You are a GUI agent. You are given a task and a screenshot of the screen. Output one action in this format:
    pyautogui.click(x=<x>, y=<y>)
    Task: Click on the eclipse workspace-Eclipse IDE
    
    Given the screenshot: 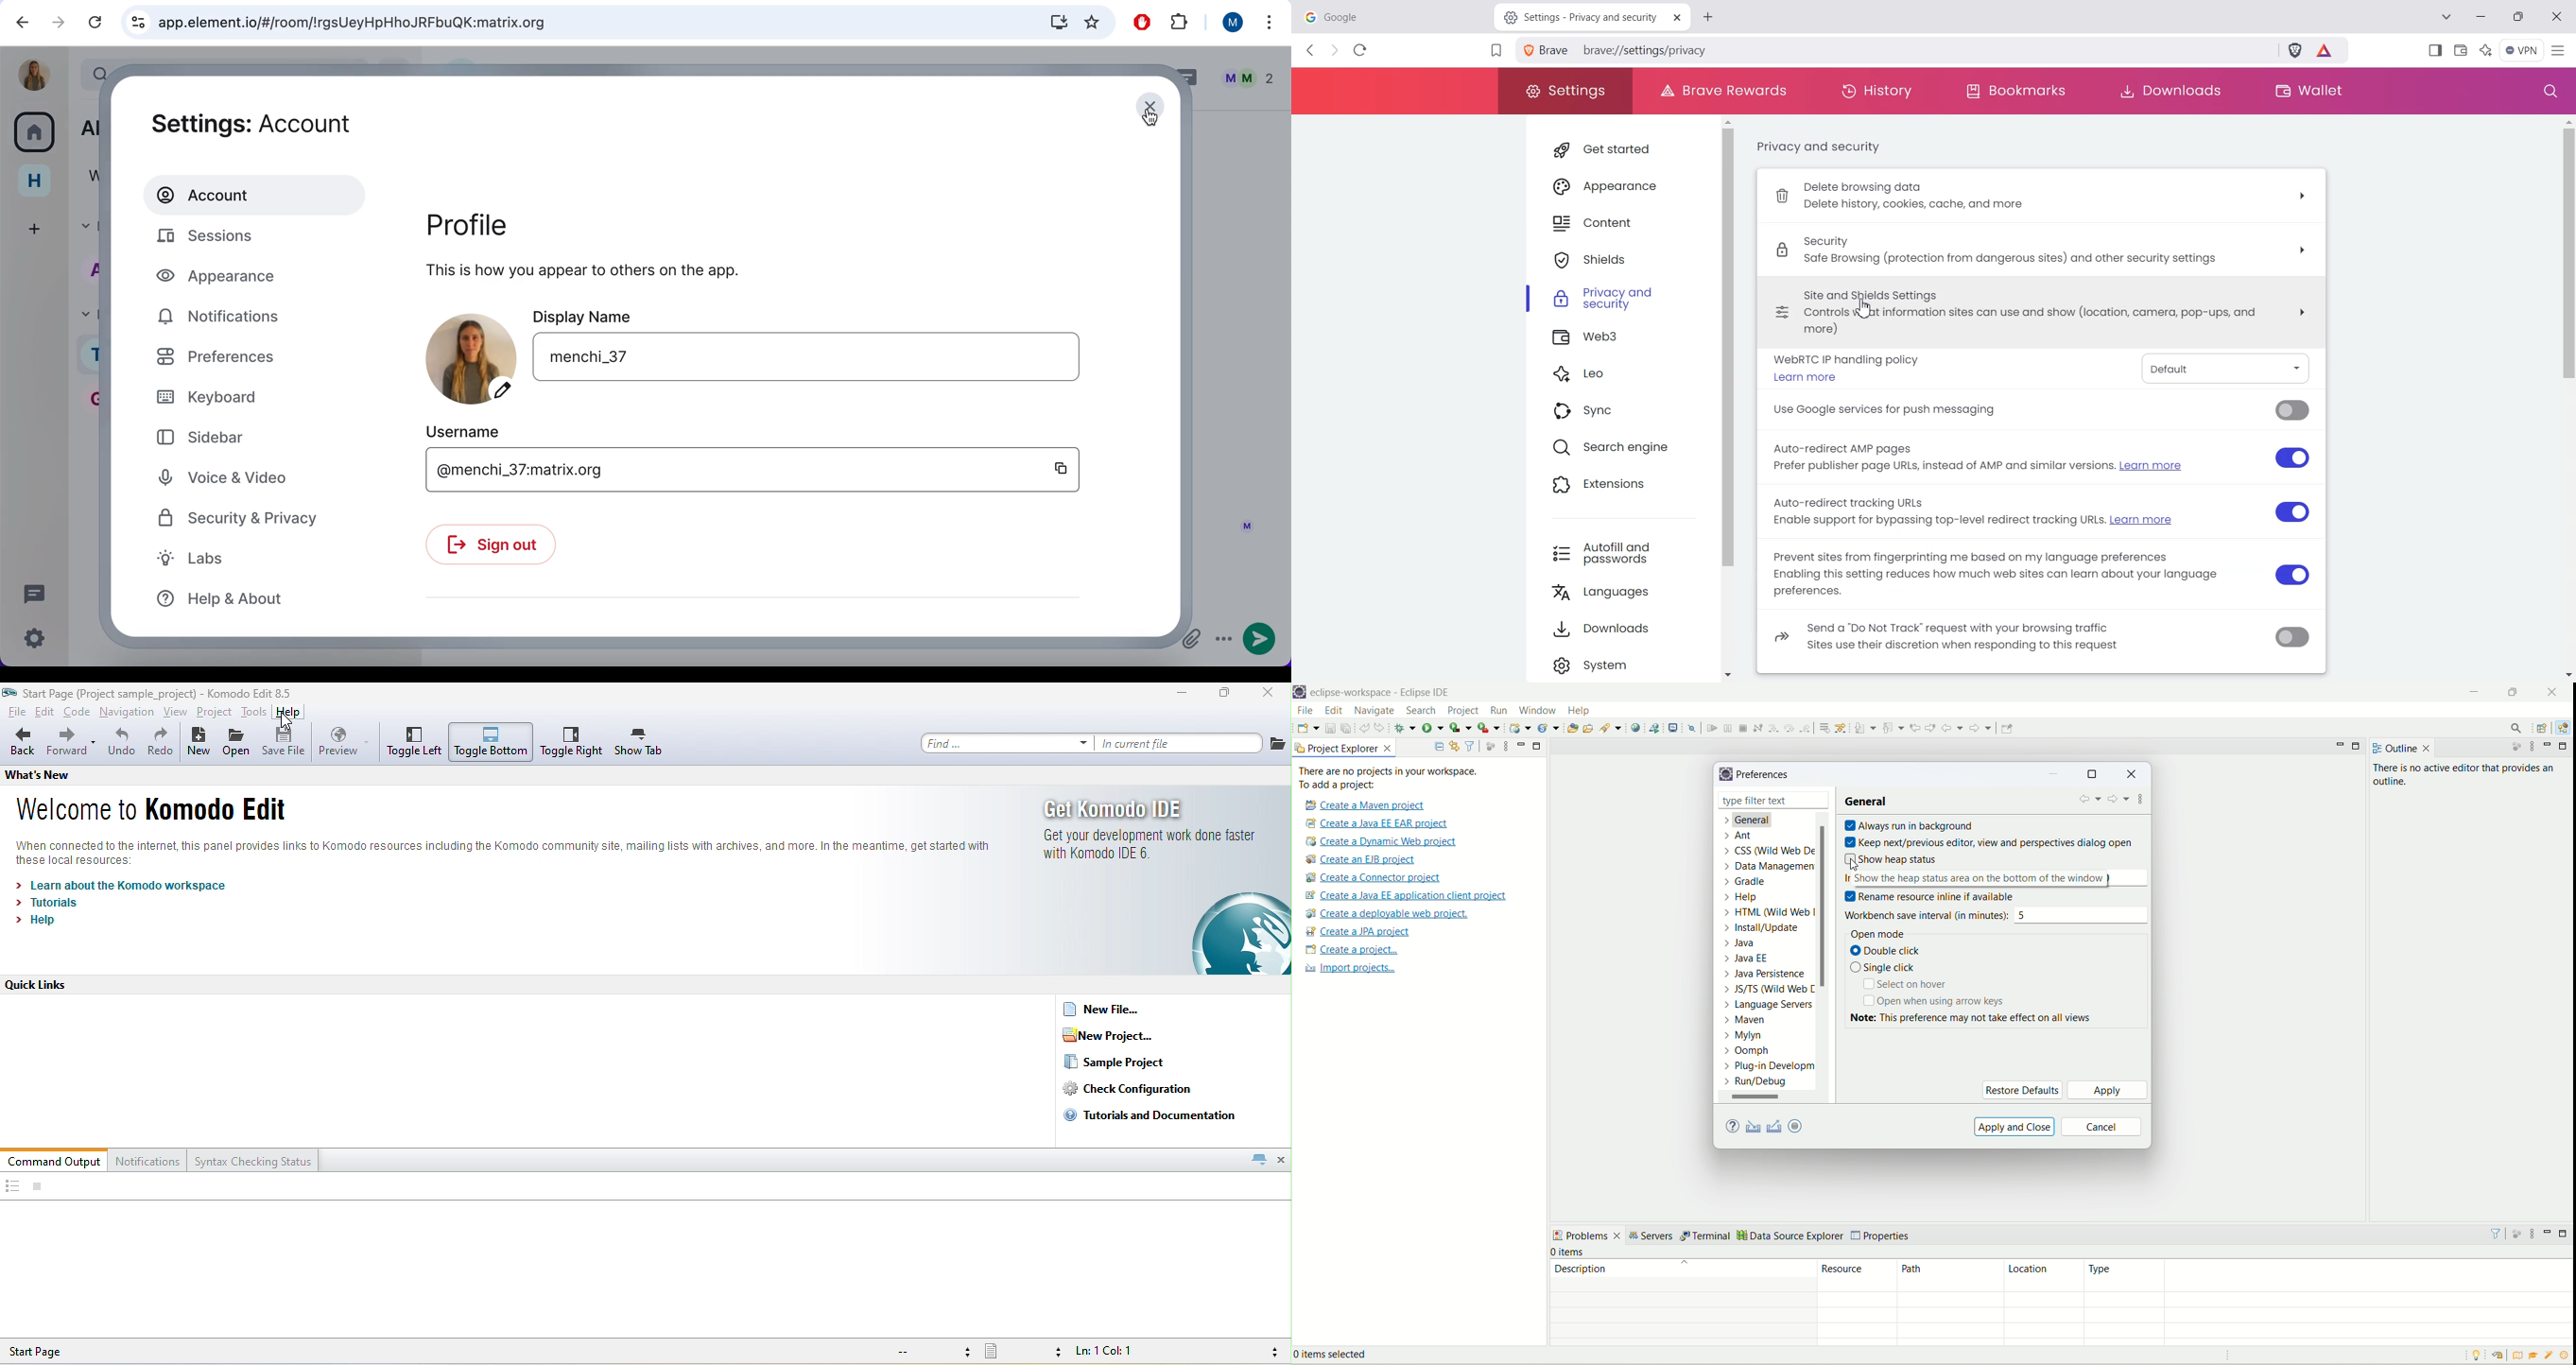 What is the action you would take?
    pyautogui.click(x=1383, y=693)
    